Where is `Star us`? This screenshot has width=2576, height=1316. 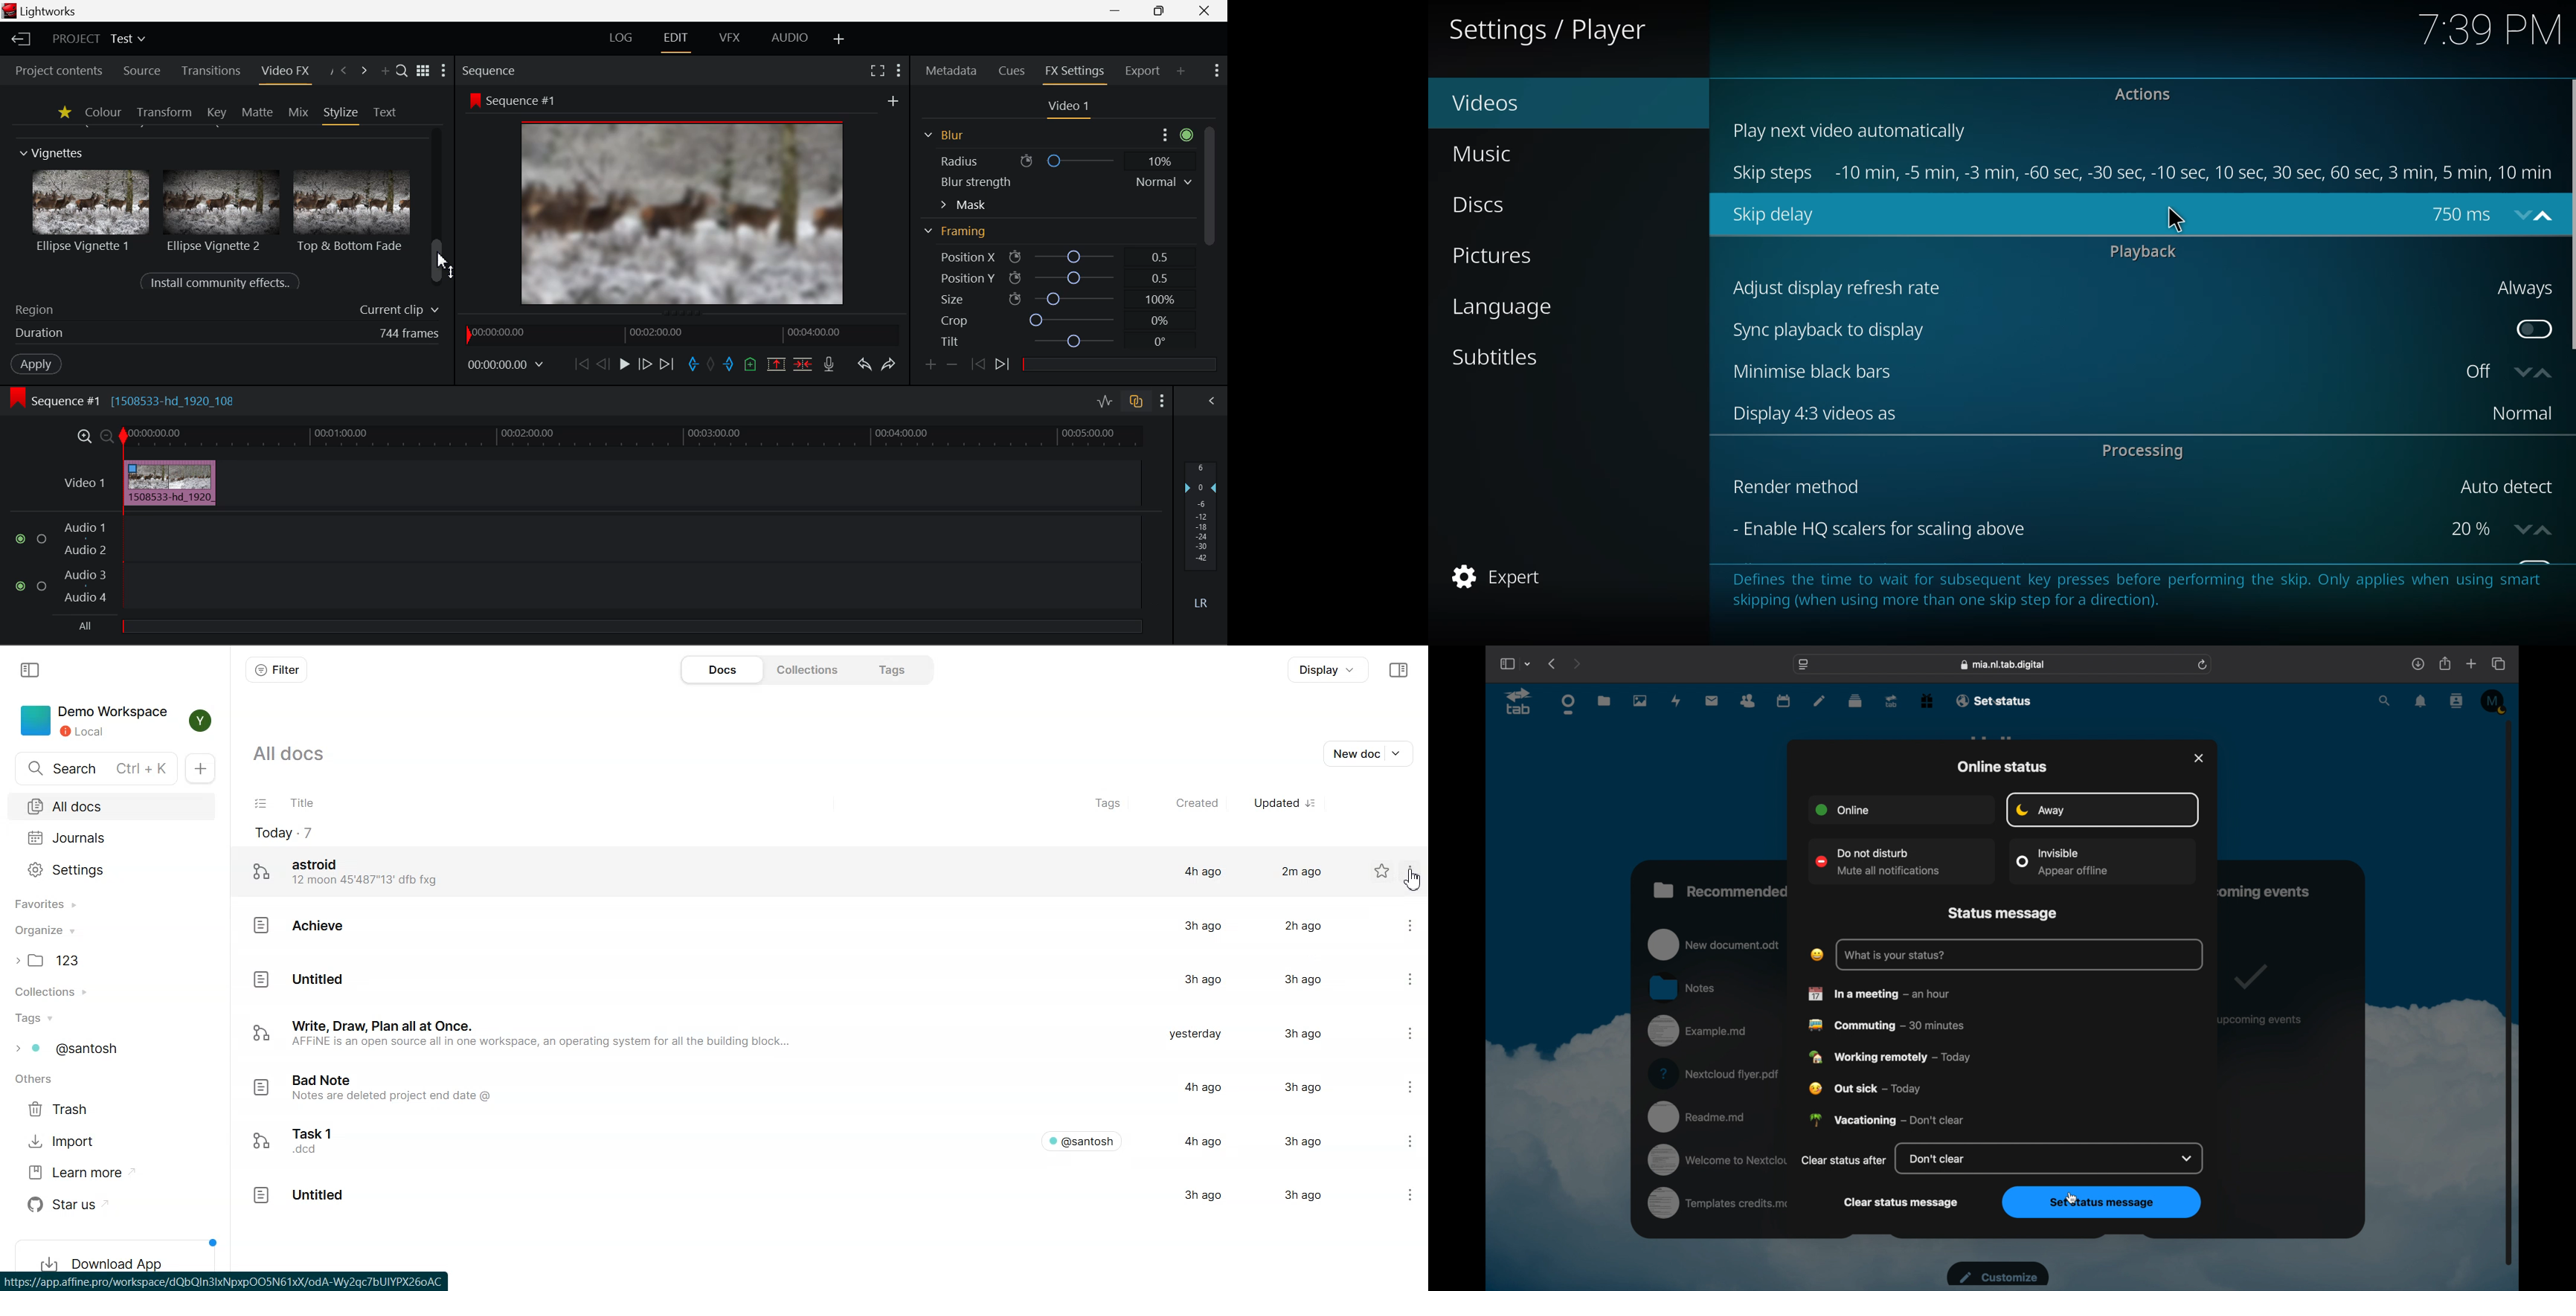 Star us is located at coordinates (74, 1205).